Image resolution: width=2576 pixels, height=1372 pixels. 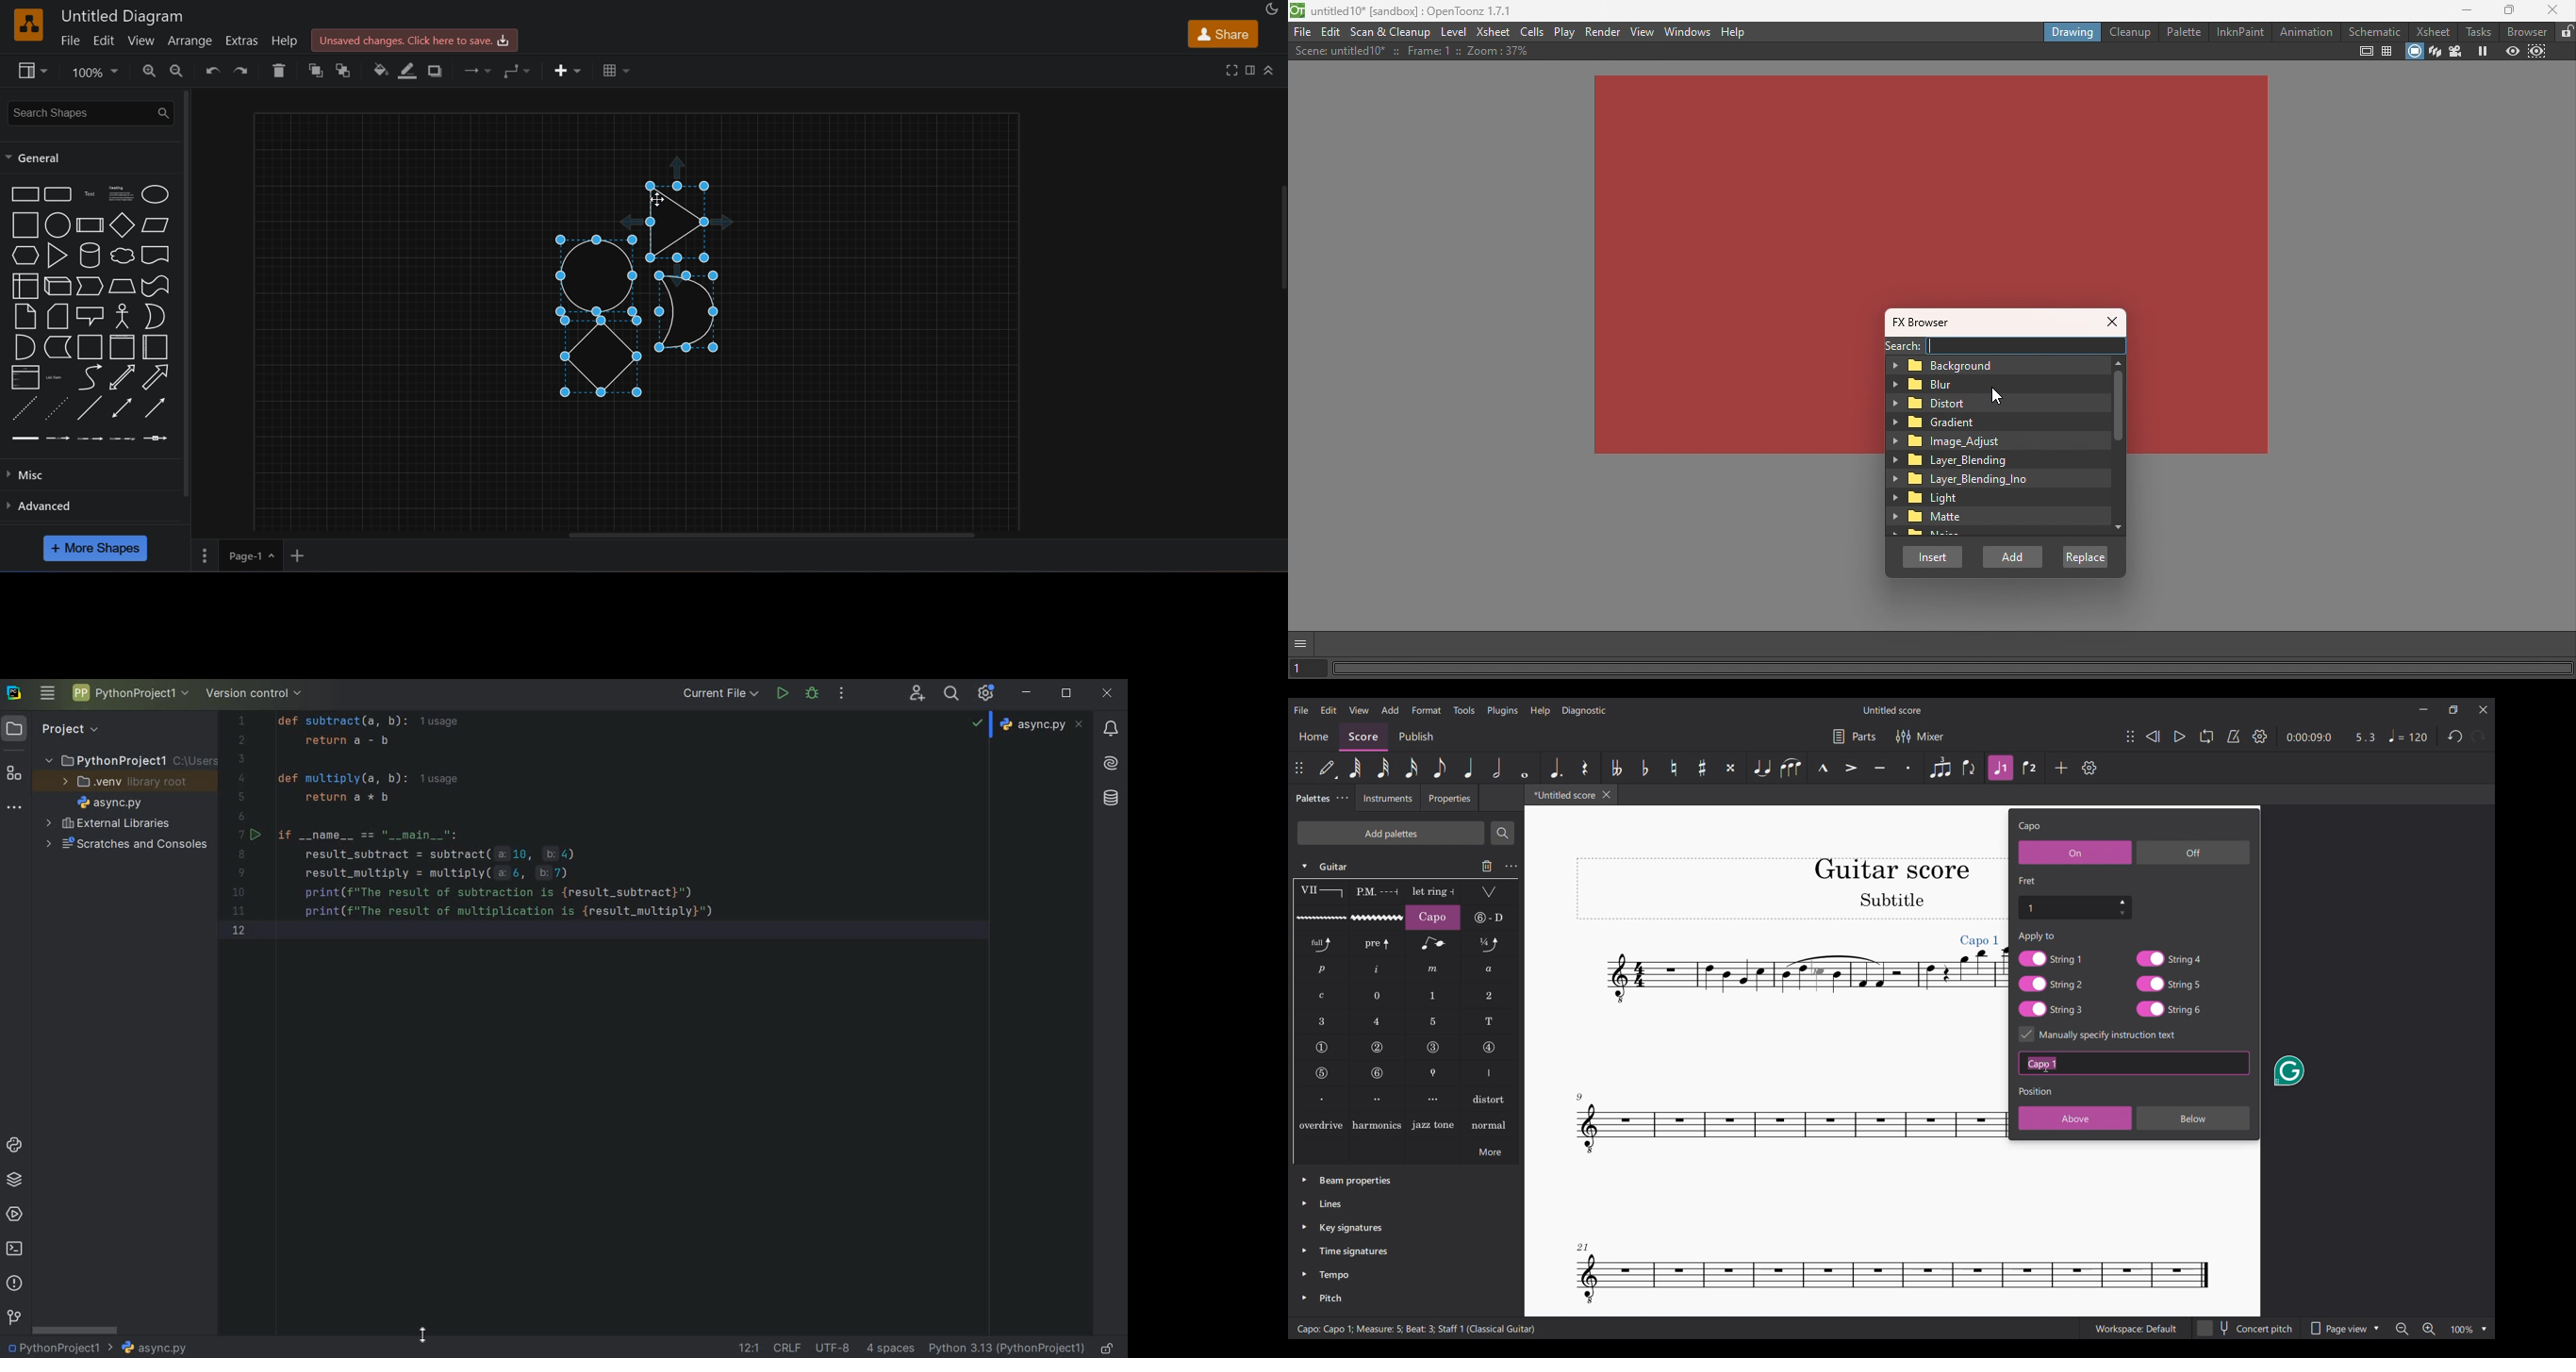 What do you see at coordinates (318, 71) in the screenshot?
I see `to front` at bounding box center [318, 71].